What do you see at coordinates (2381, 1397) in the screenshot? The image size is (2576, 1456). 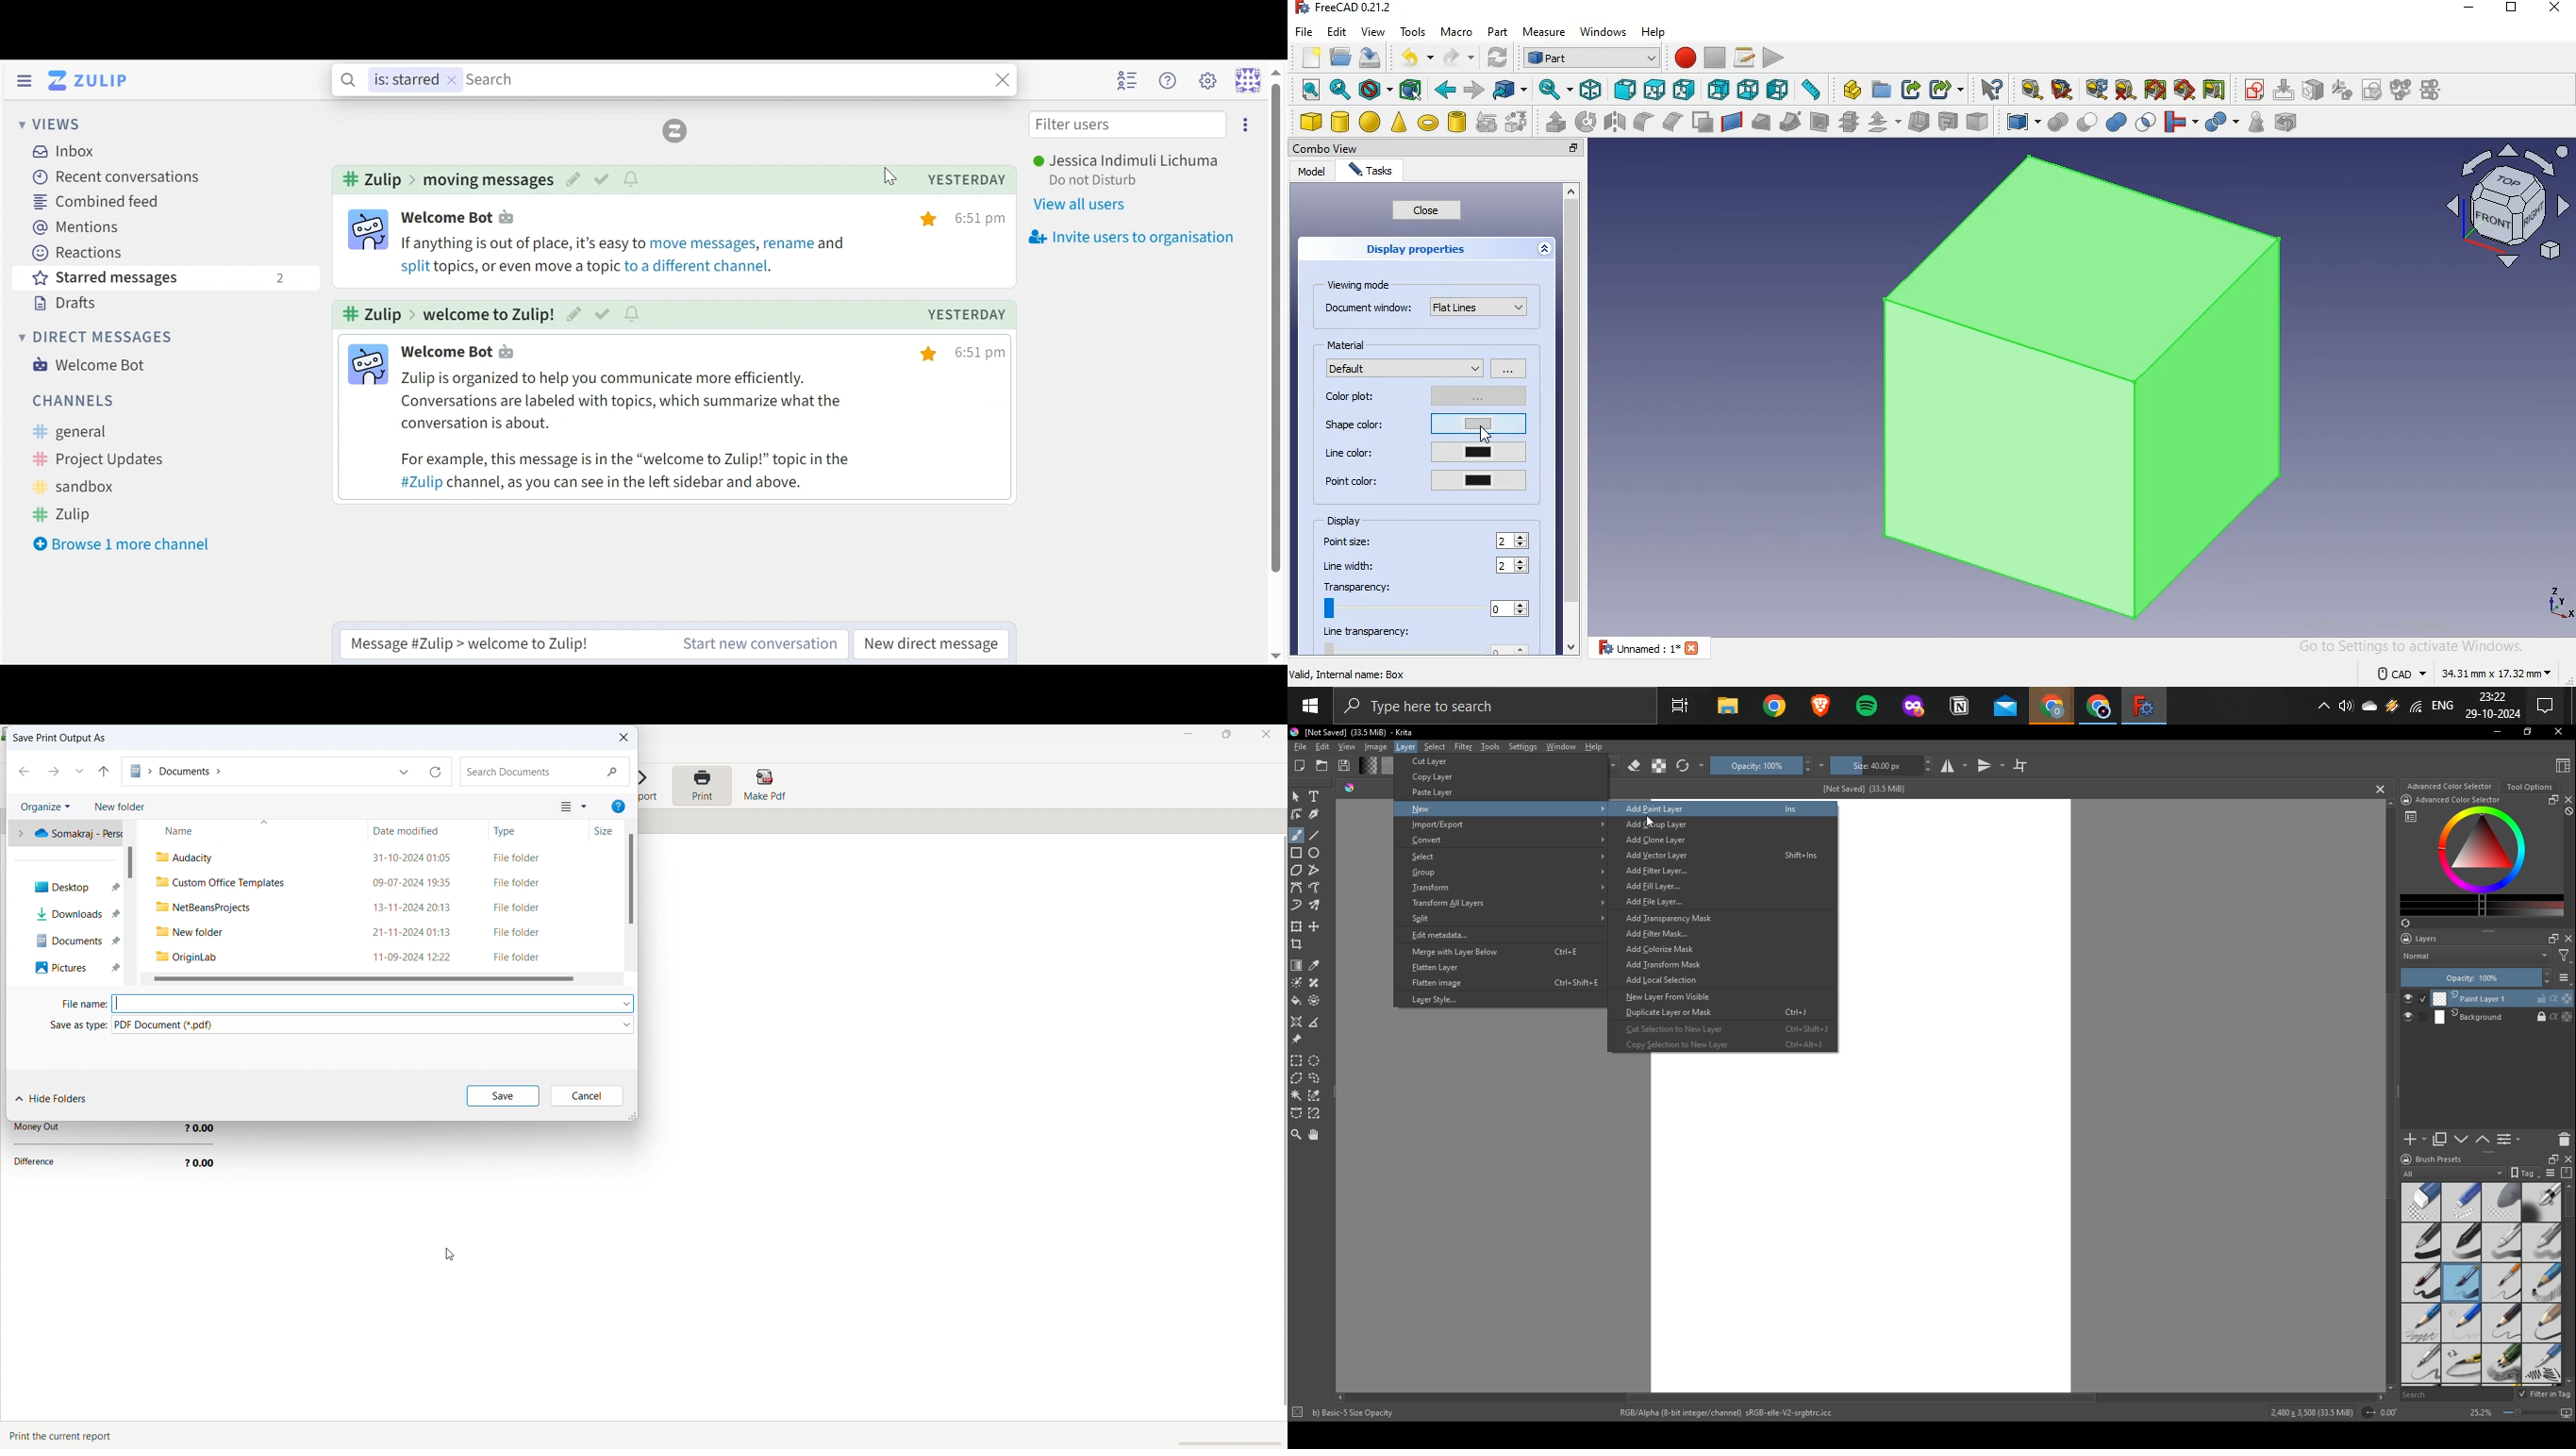 I see `scroll right` at bounding box center [2381, 1397].